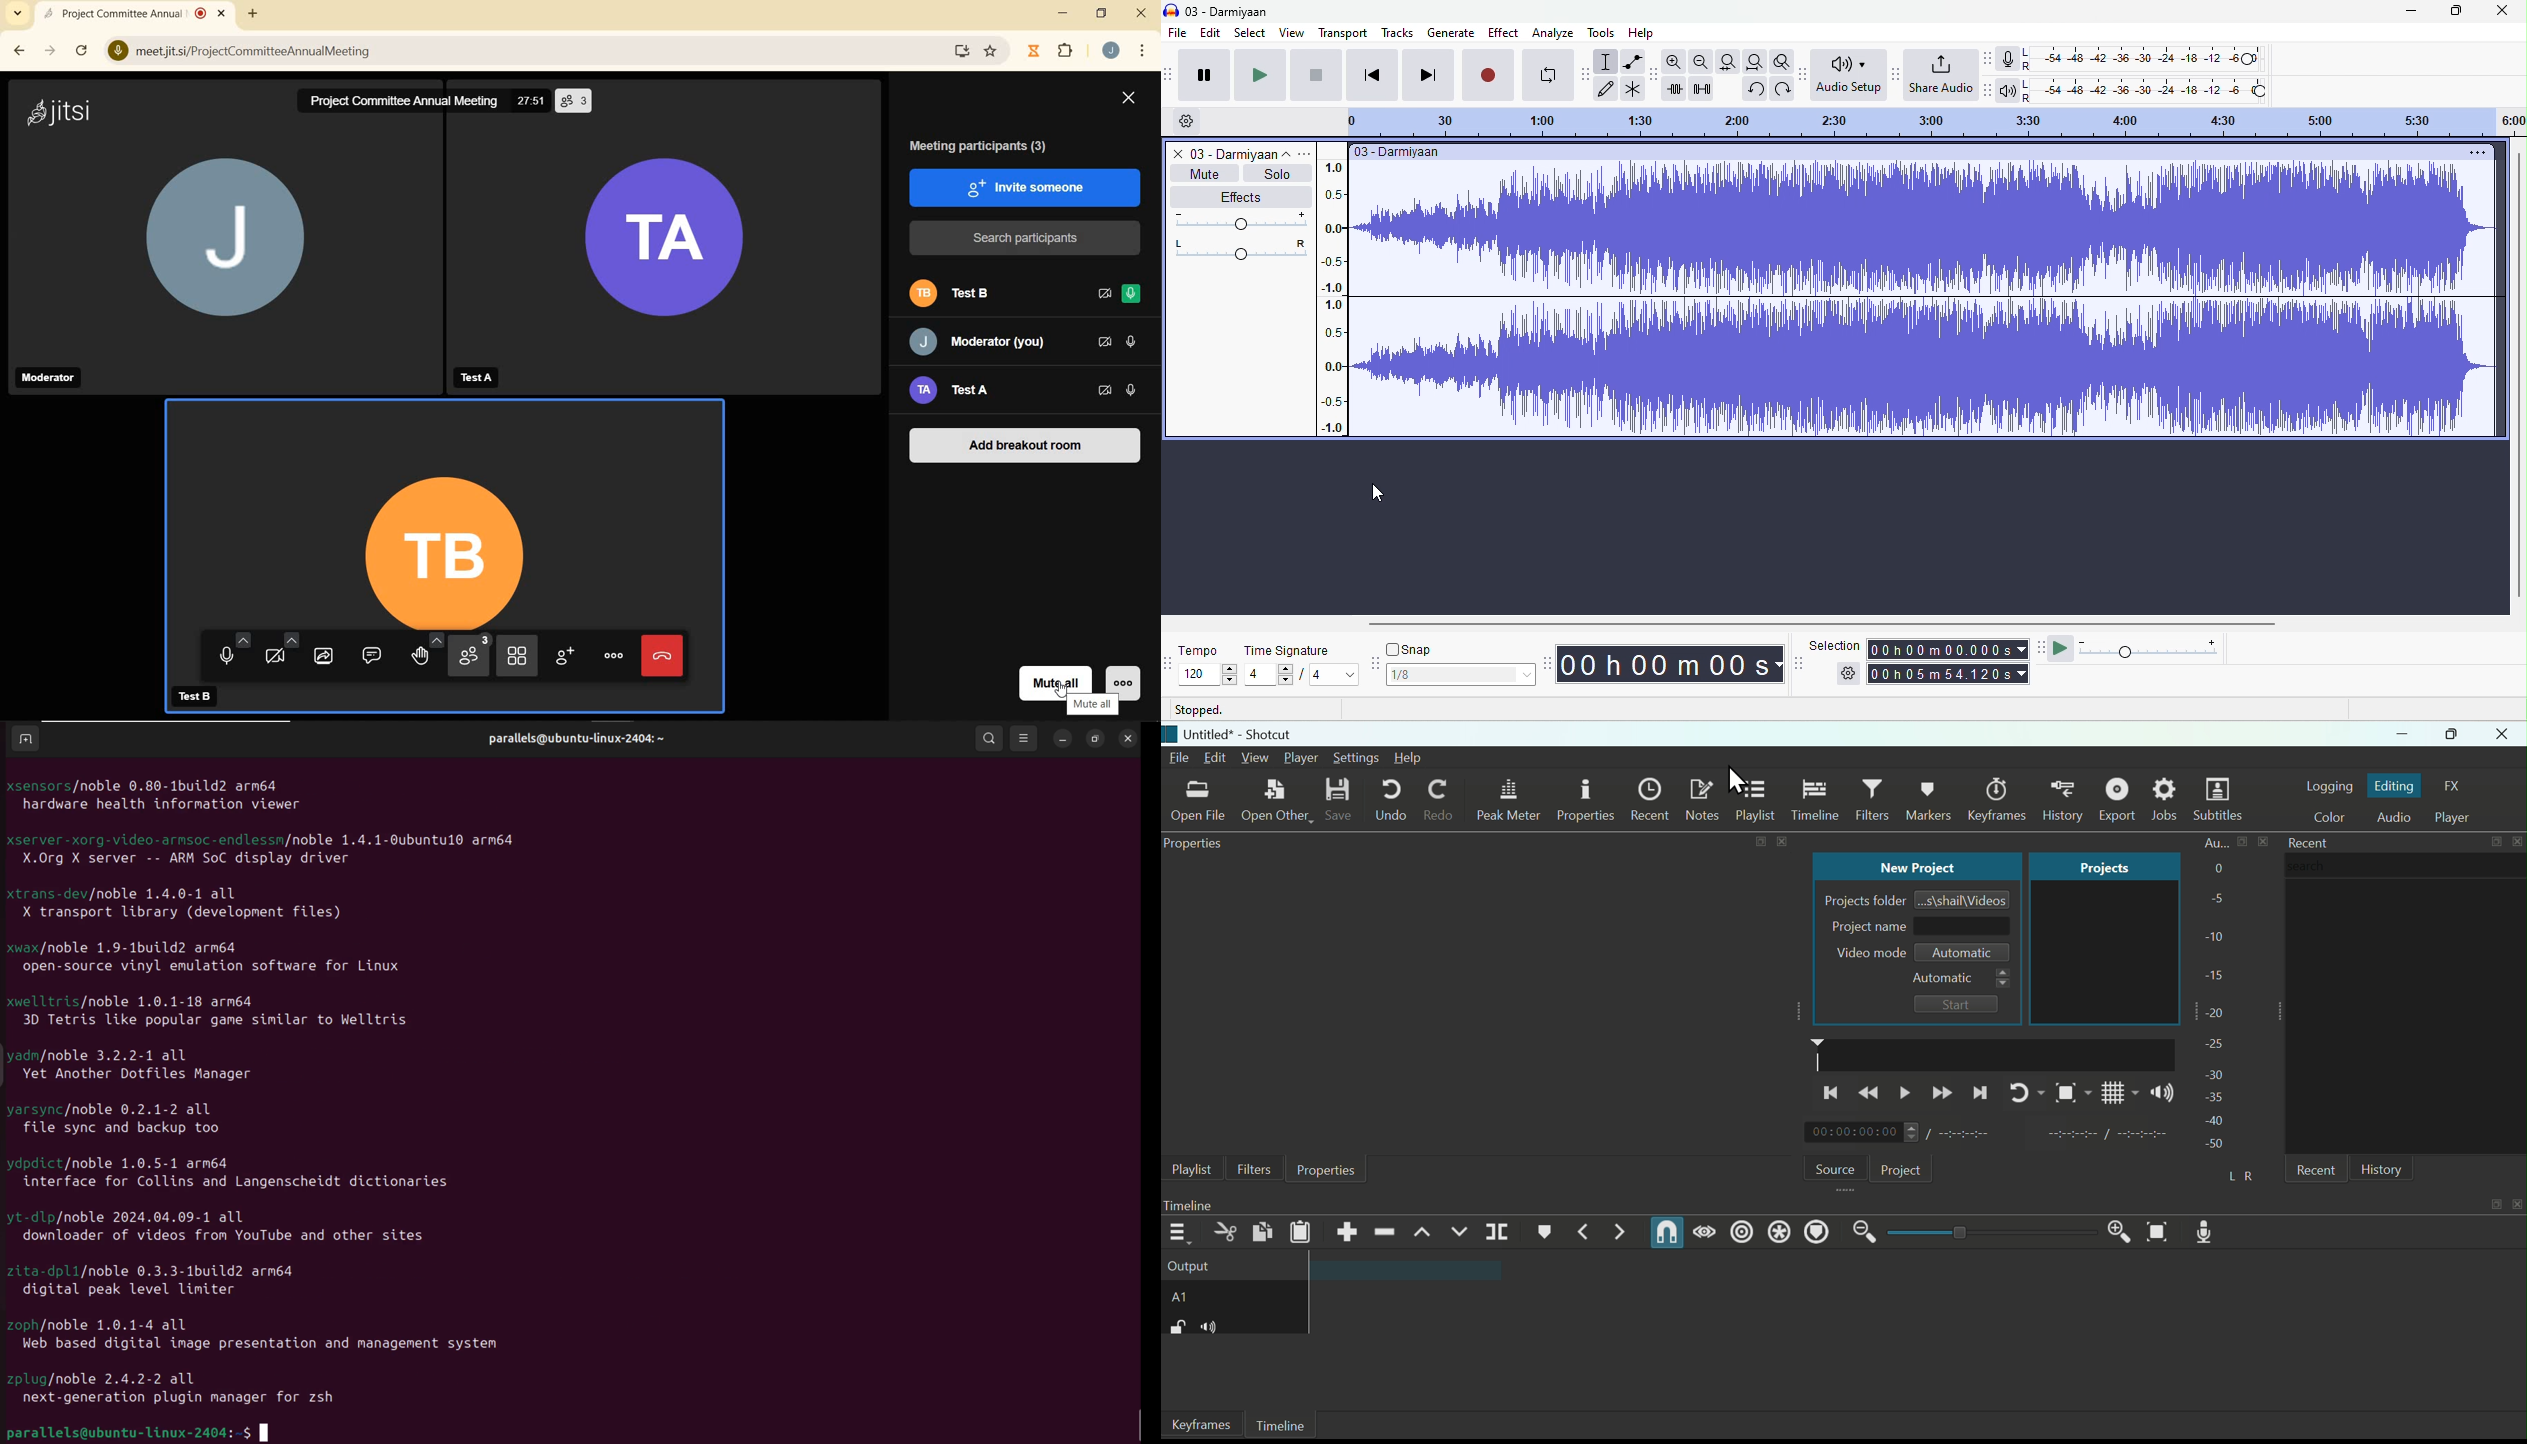 This screenshot has height=1456, width=2548. I want to click on jitsi, so click(62, 111).